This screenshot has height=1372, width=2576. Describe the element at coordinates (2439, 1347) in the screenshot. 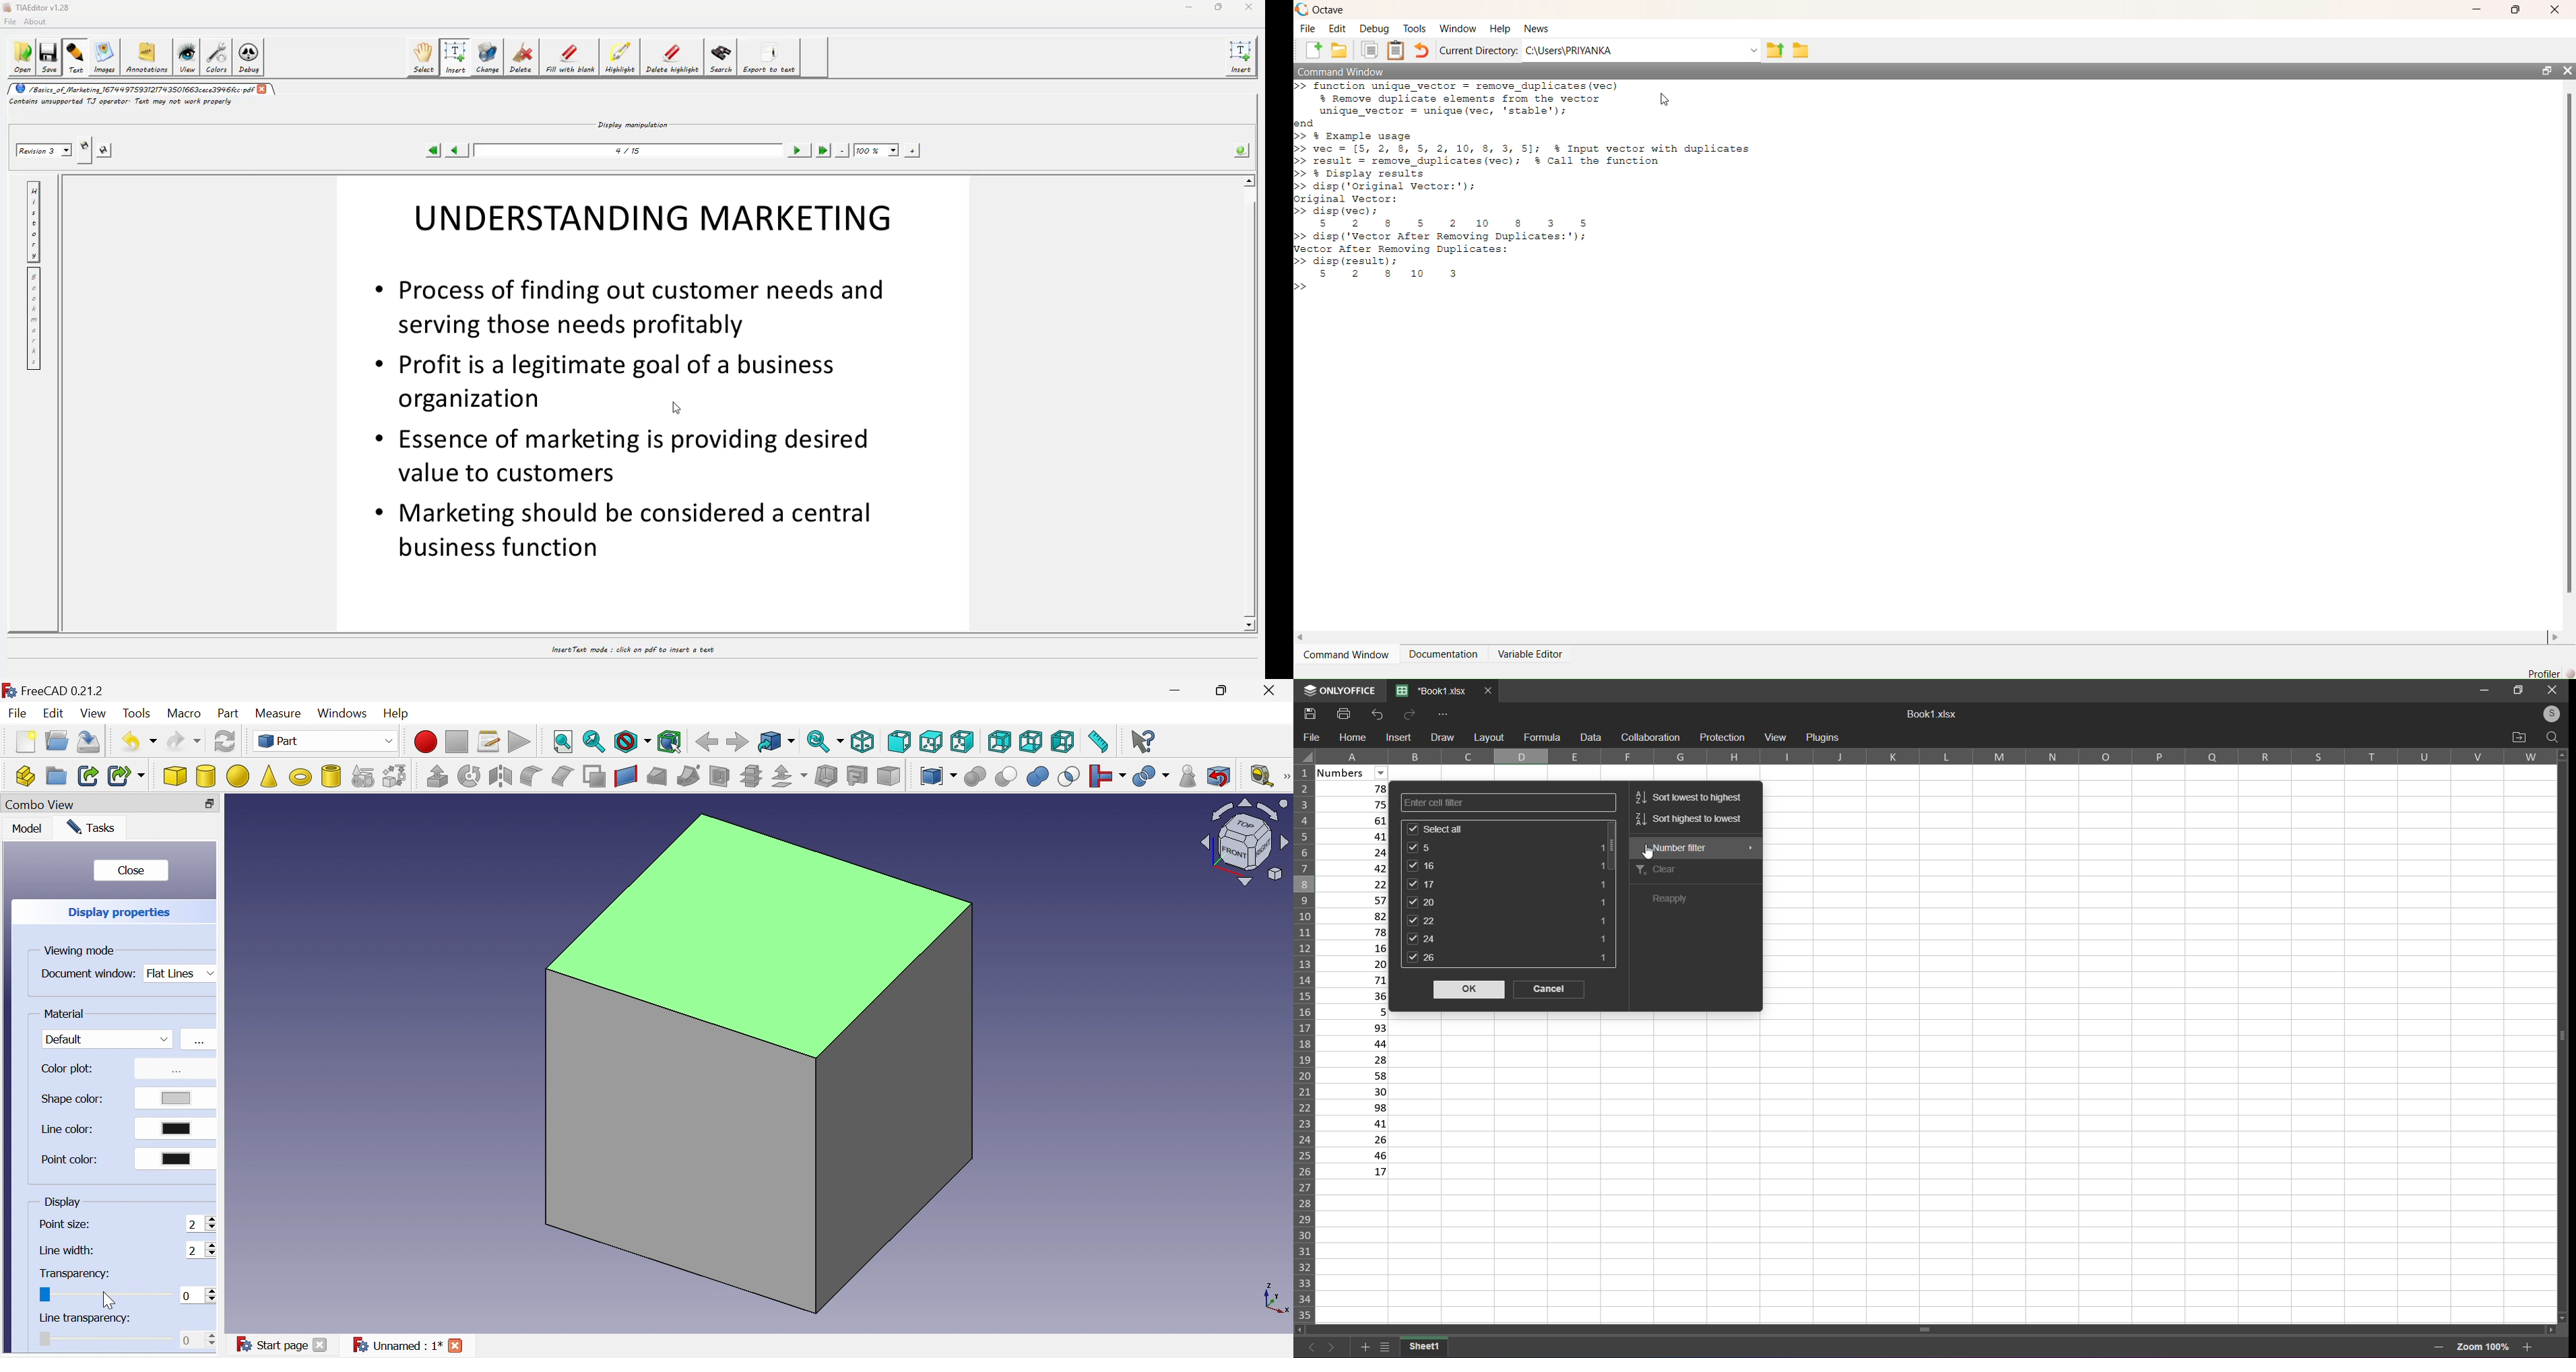

I see `Zoom out` at that location.